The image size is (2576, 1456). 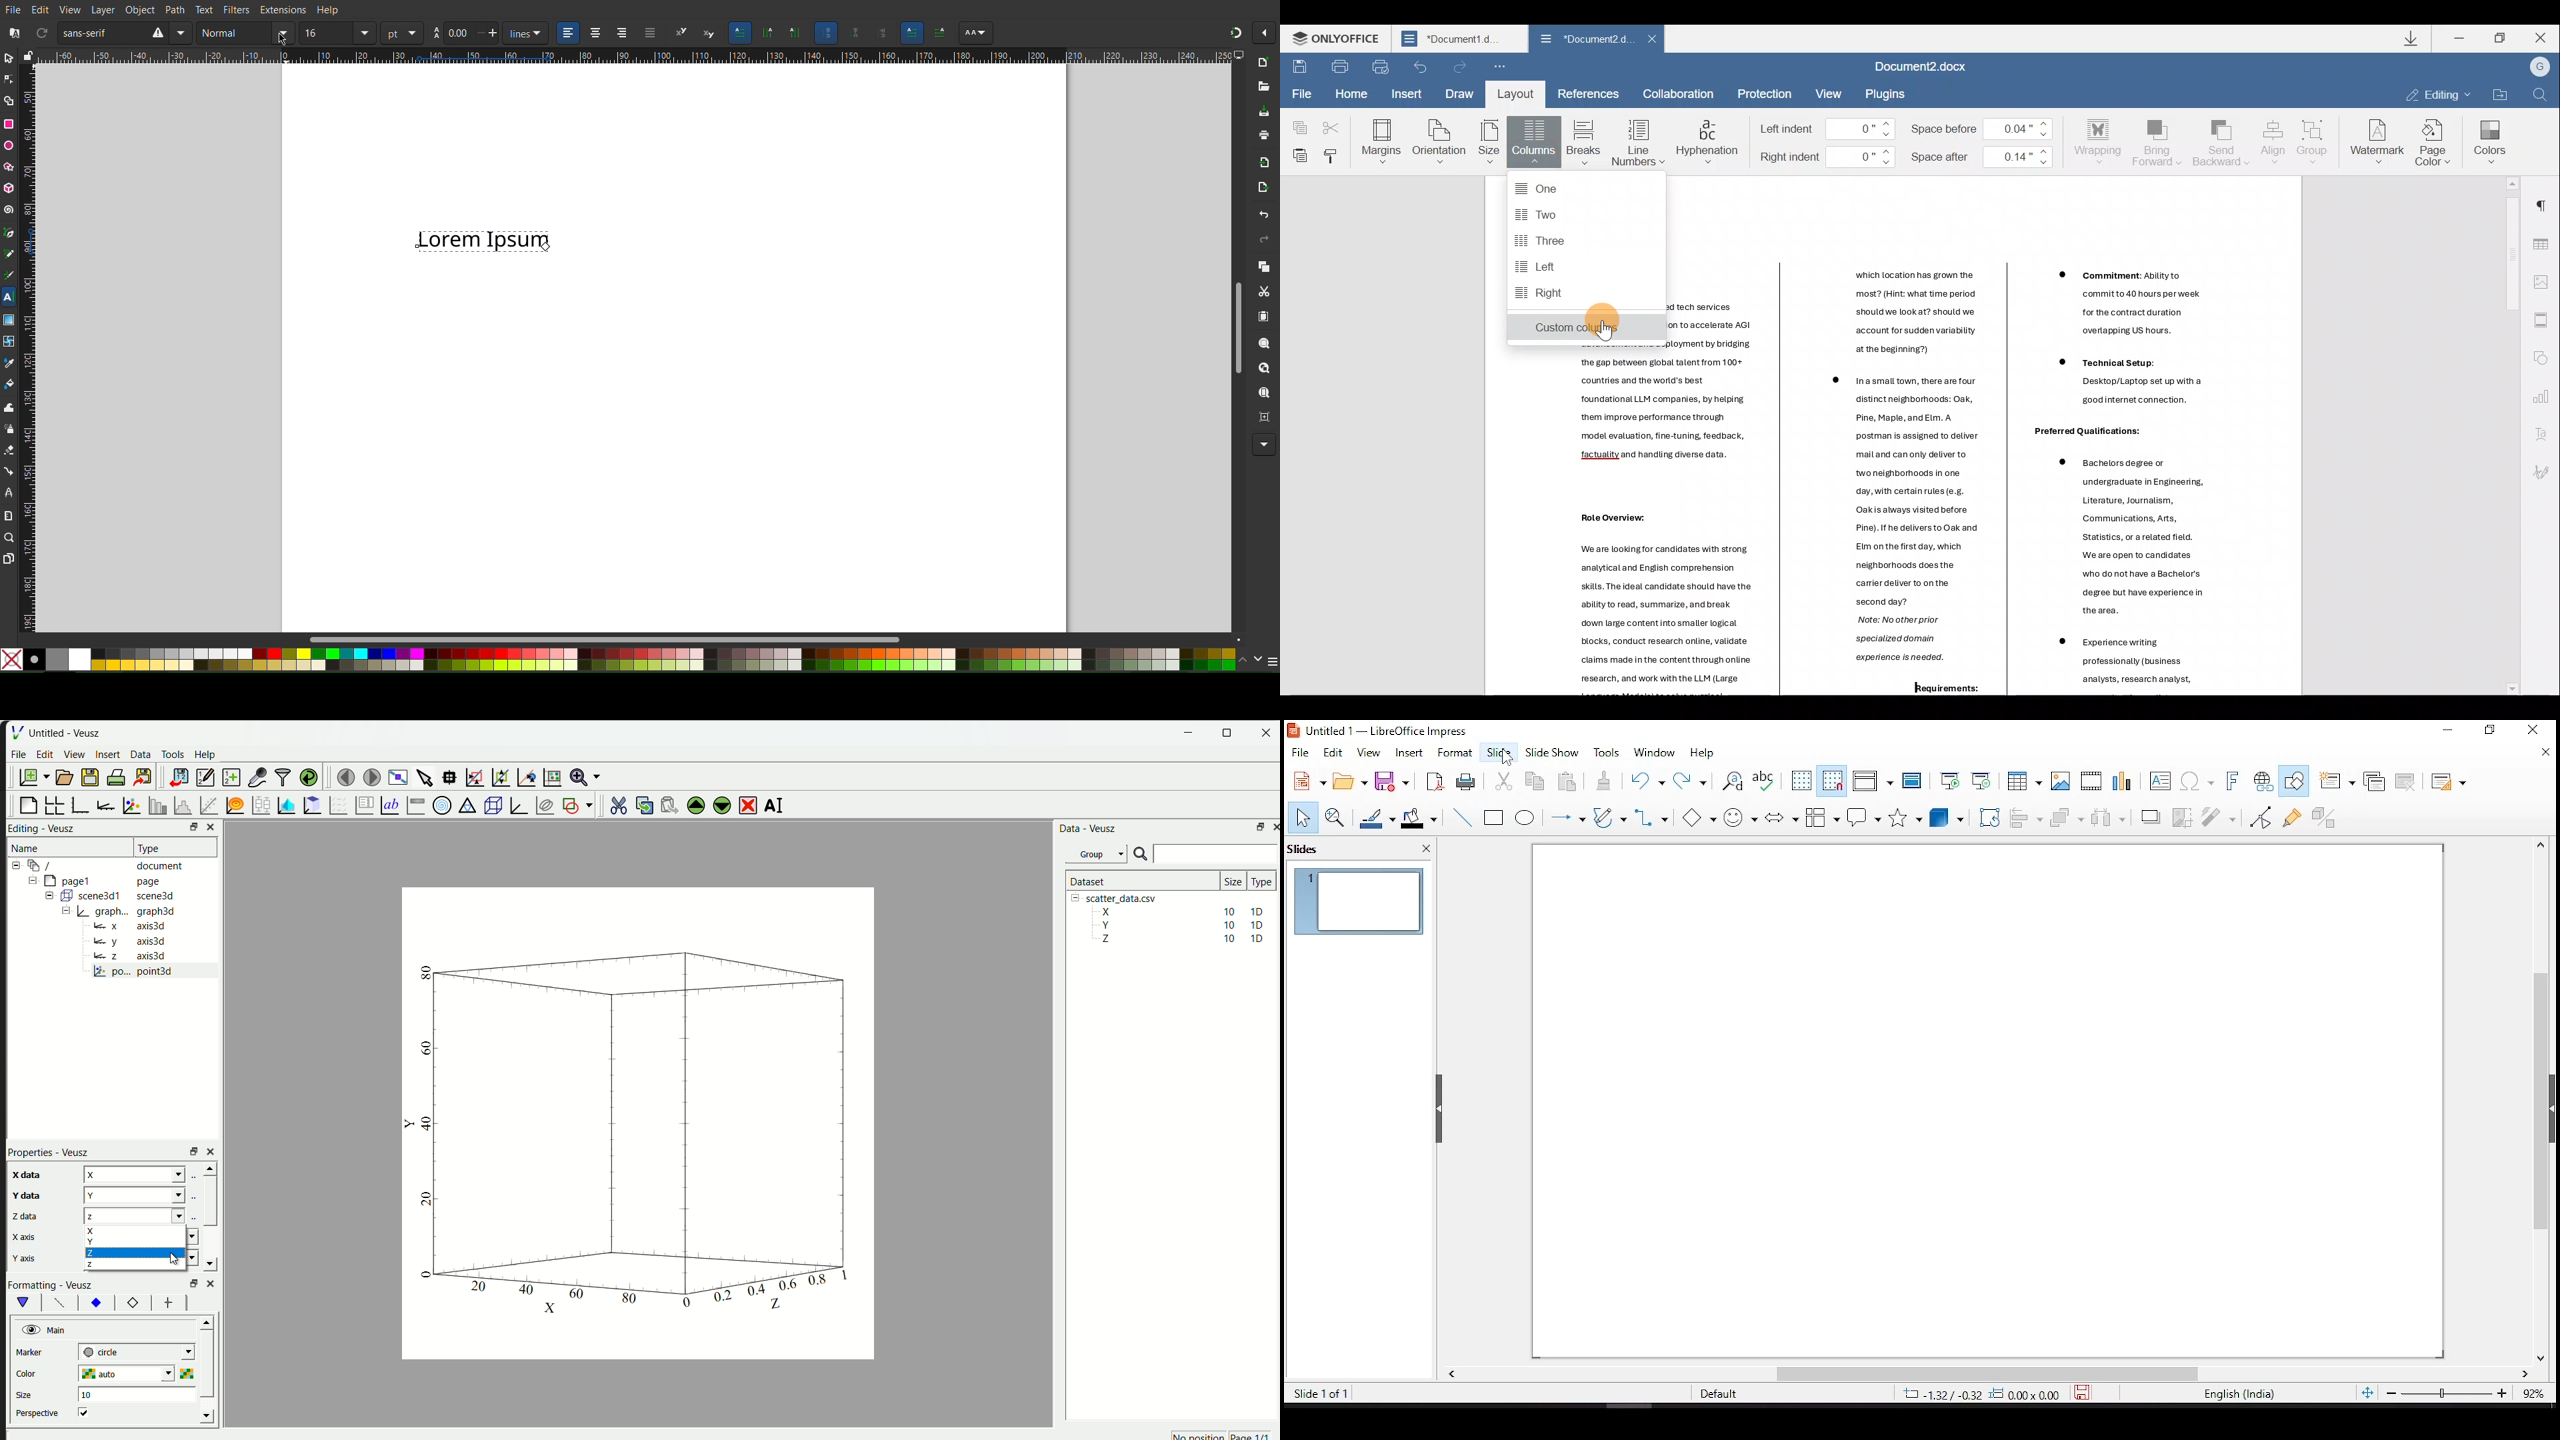 I want to click on Help, so click(x=328, y=9).